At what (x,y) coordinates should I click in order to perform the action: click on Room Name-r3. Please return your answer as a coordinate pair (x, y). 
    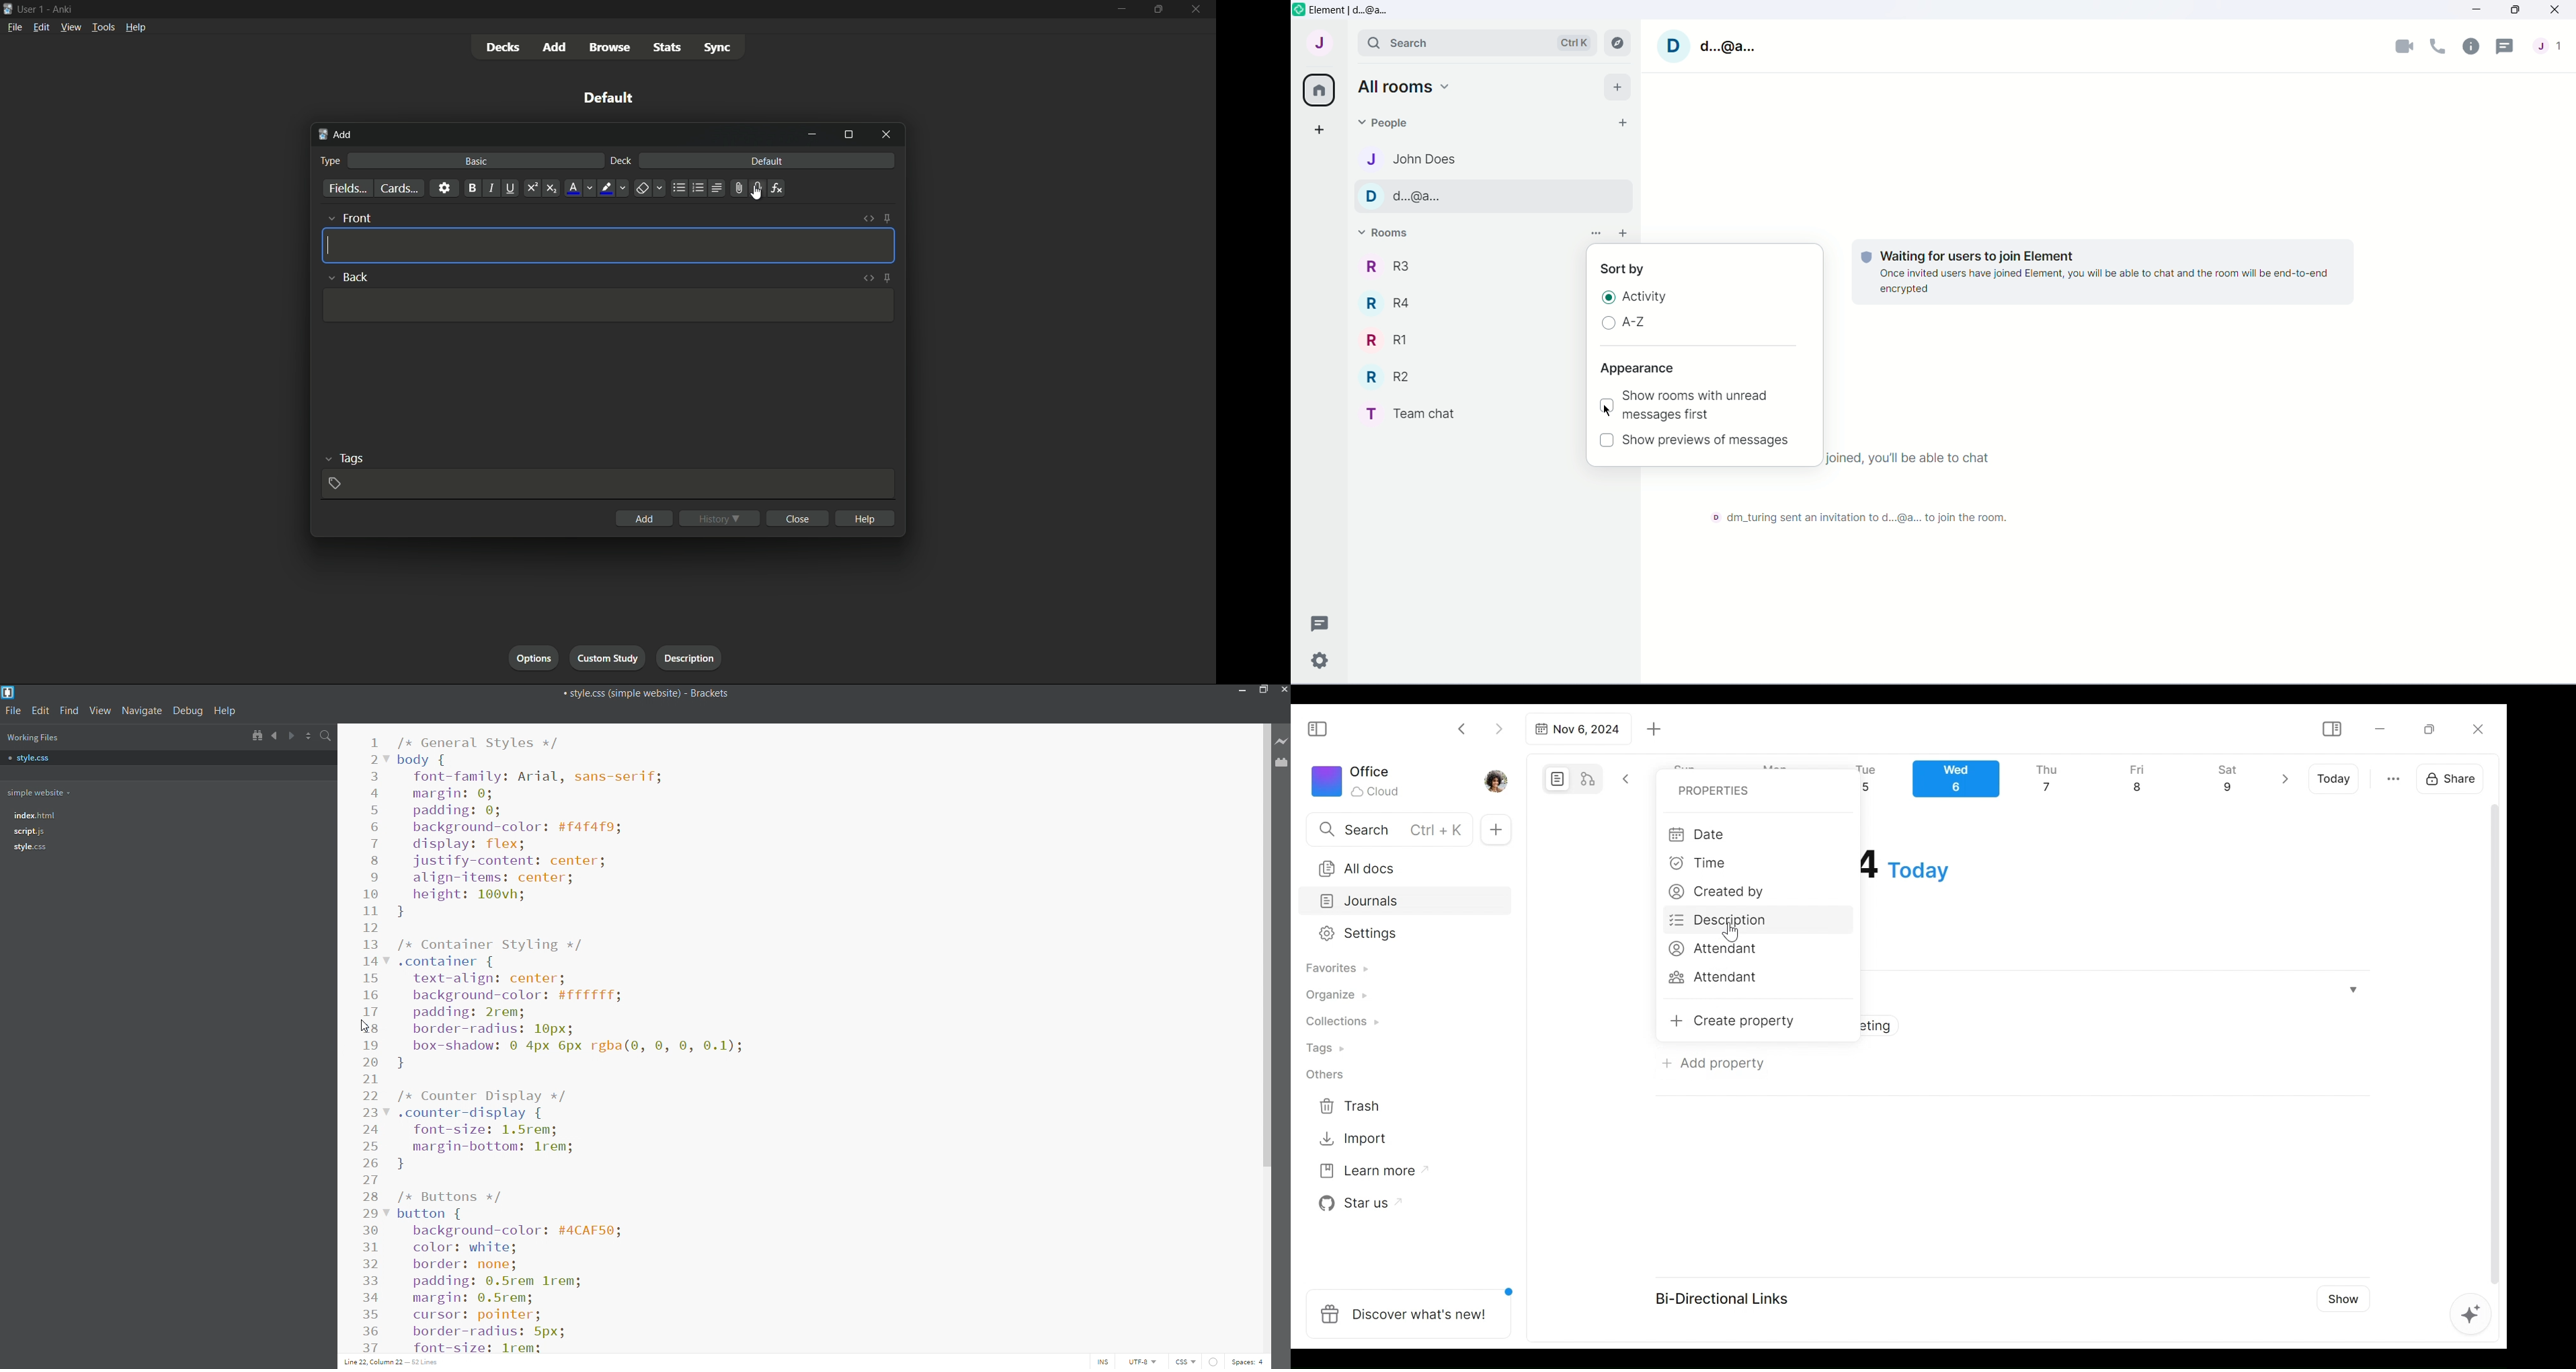
    Looking at the image, I should click on (1392, 267).